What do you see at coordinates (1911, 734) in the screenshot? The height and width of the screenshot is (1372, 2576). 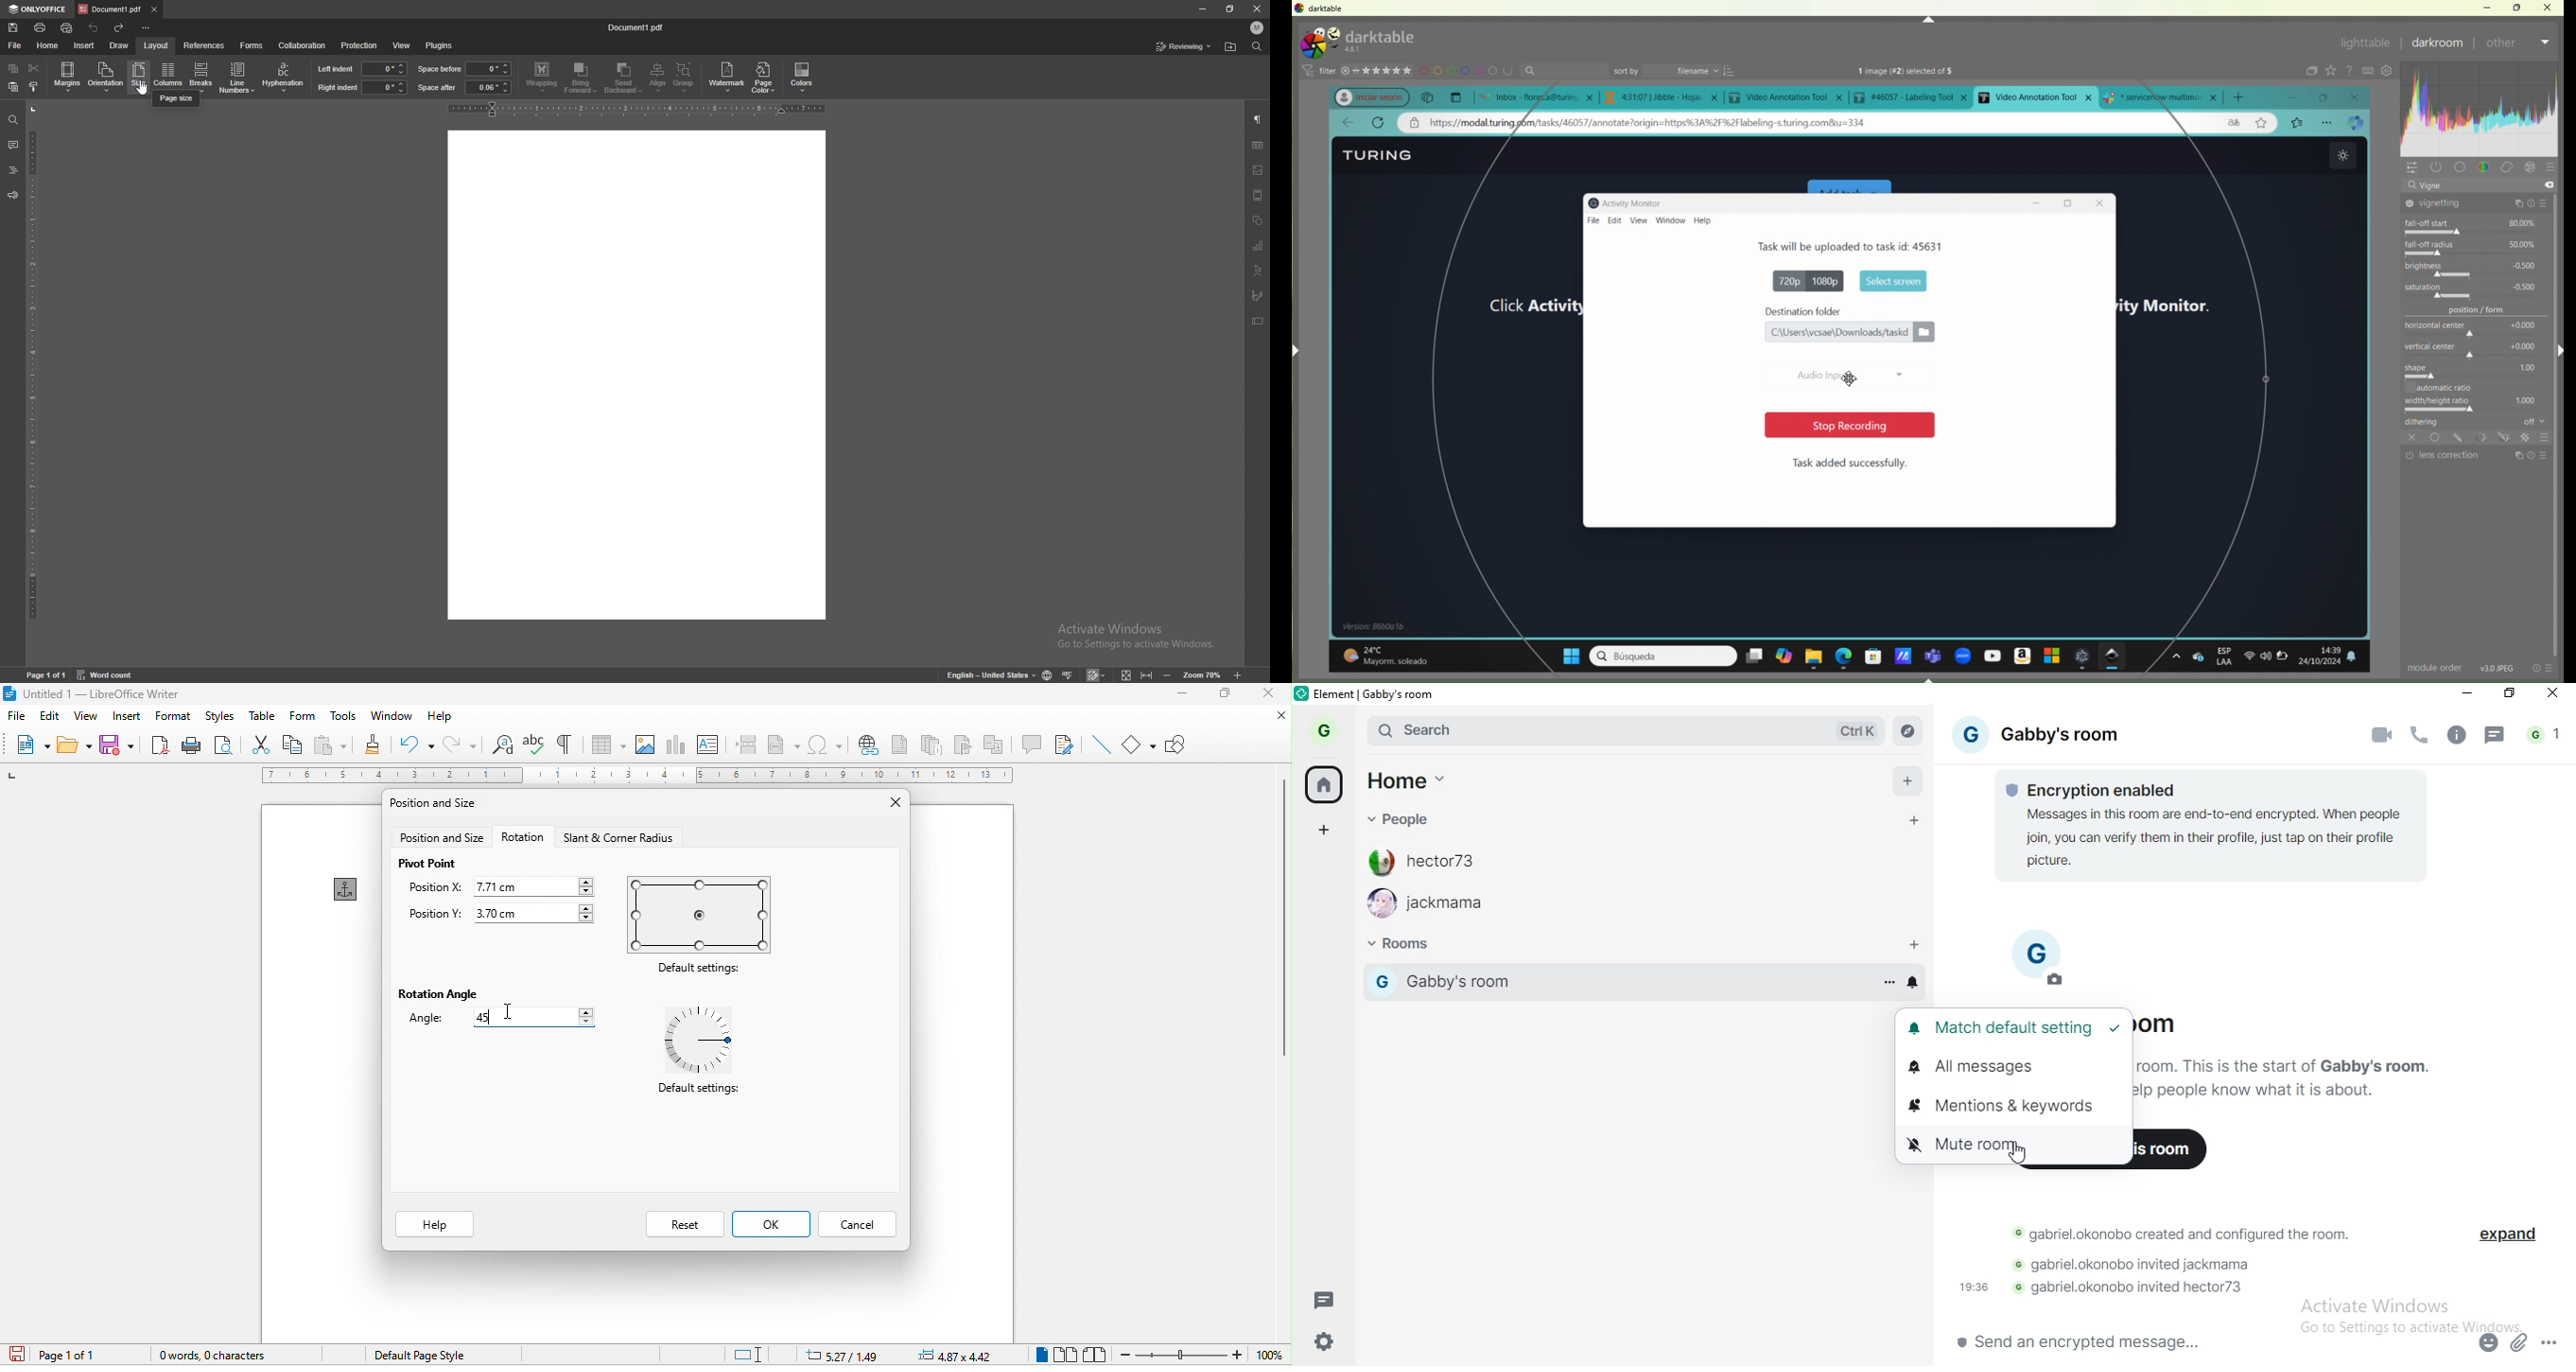 I see `navigate` at bounding box center [1911, 734].